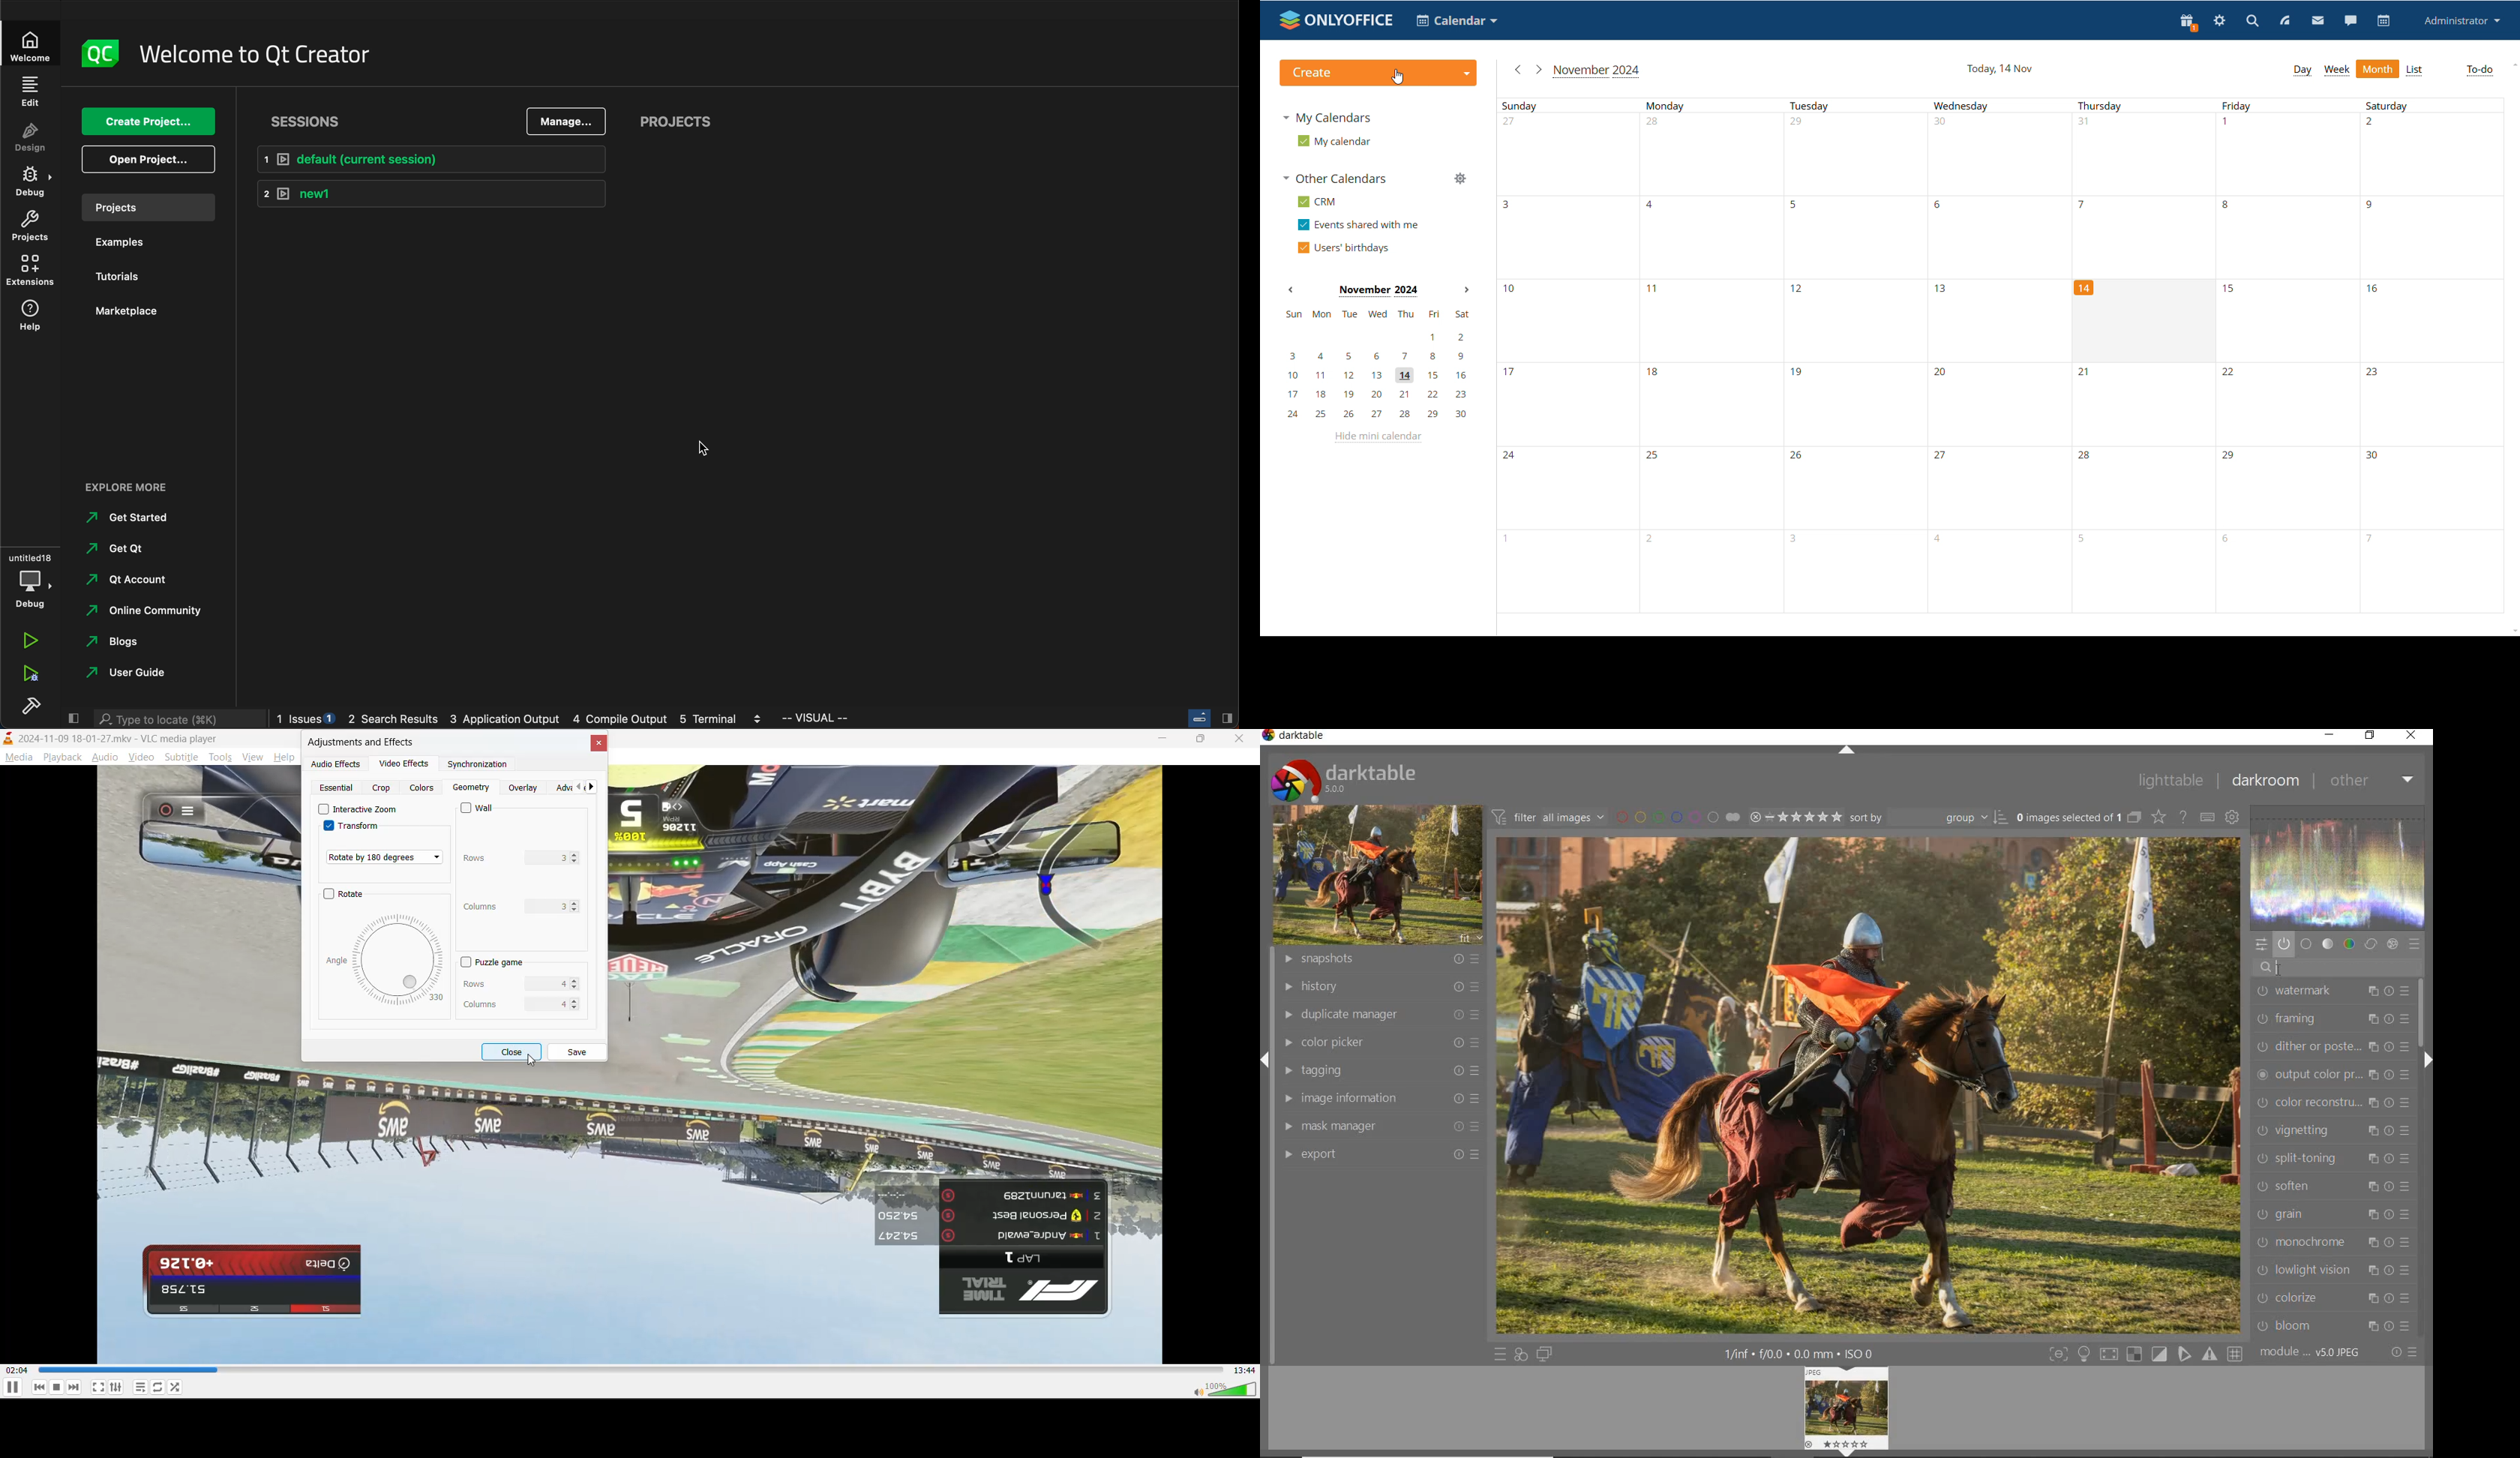 This screenshot has height=1484, width=2520. What do you see at coordinates (176, 1387) in the screenshot?
I see `random` at bounding box center [176, 1387].